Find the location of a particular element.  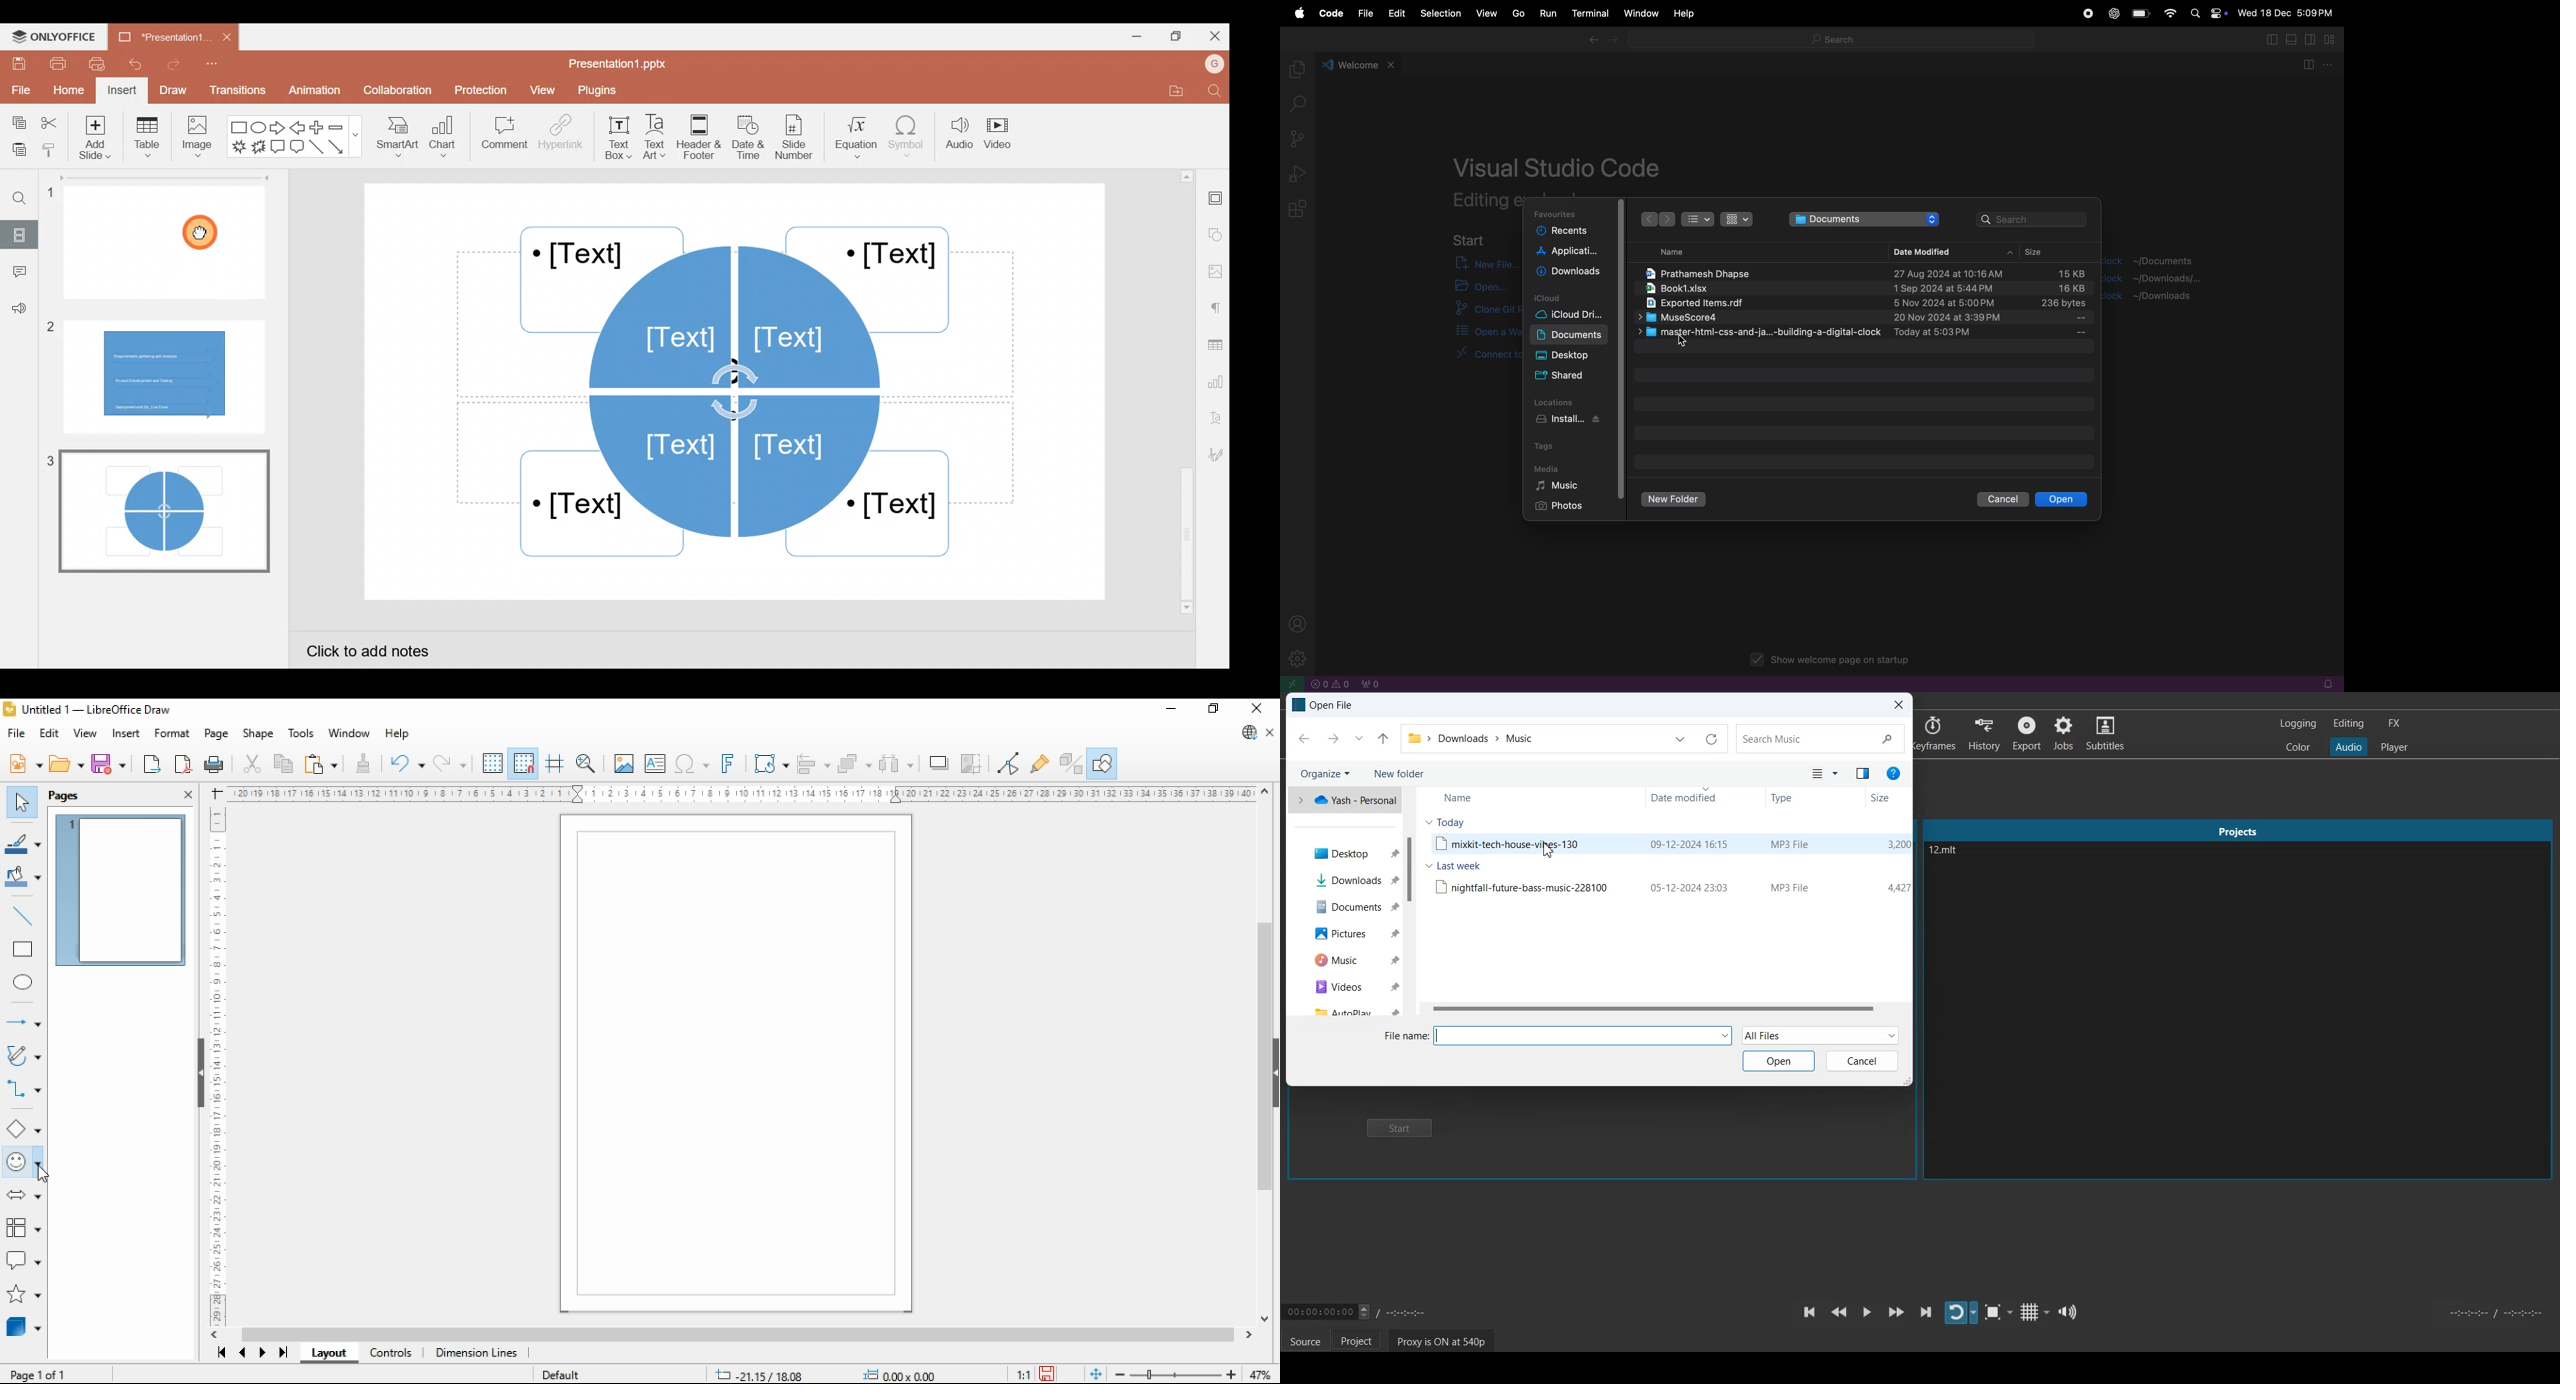

Editing is located at coordinates (2349, 723).